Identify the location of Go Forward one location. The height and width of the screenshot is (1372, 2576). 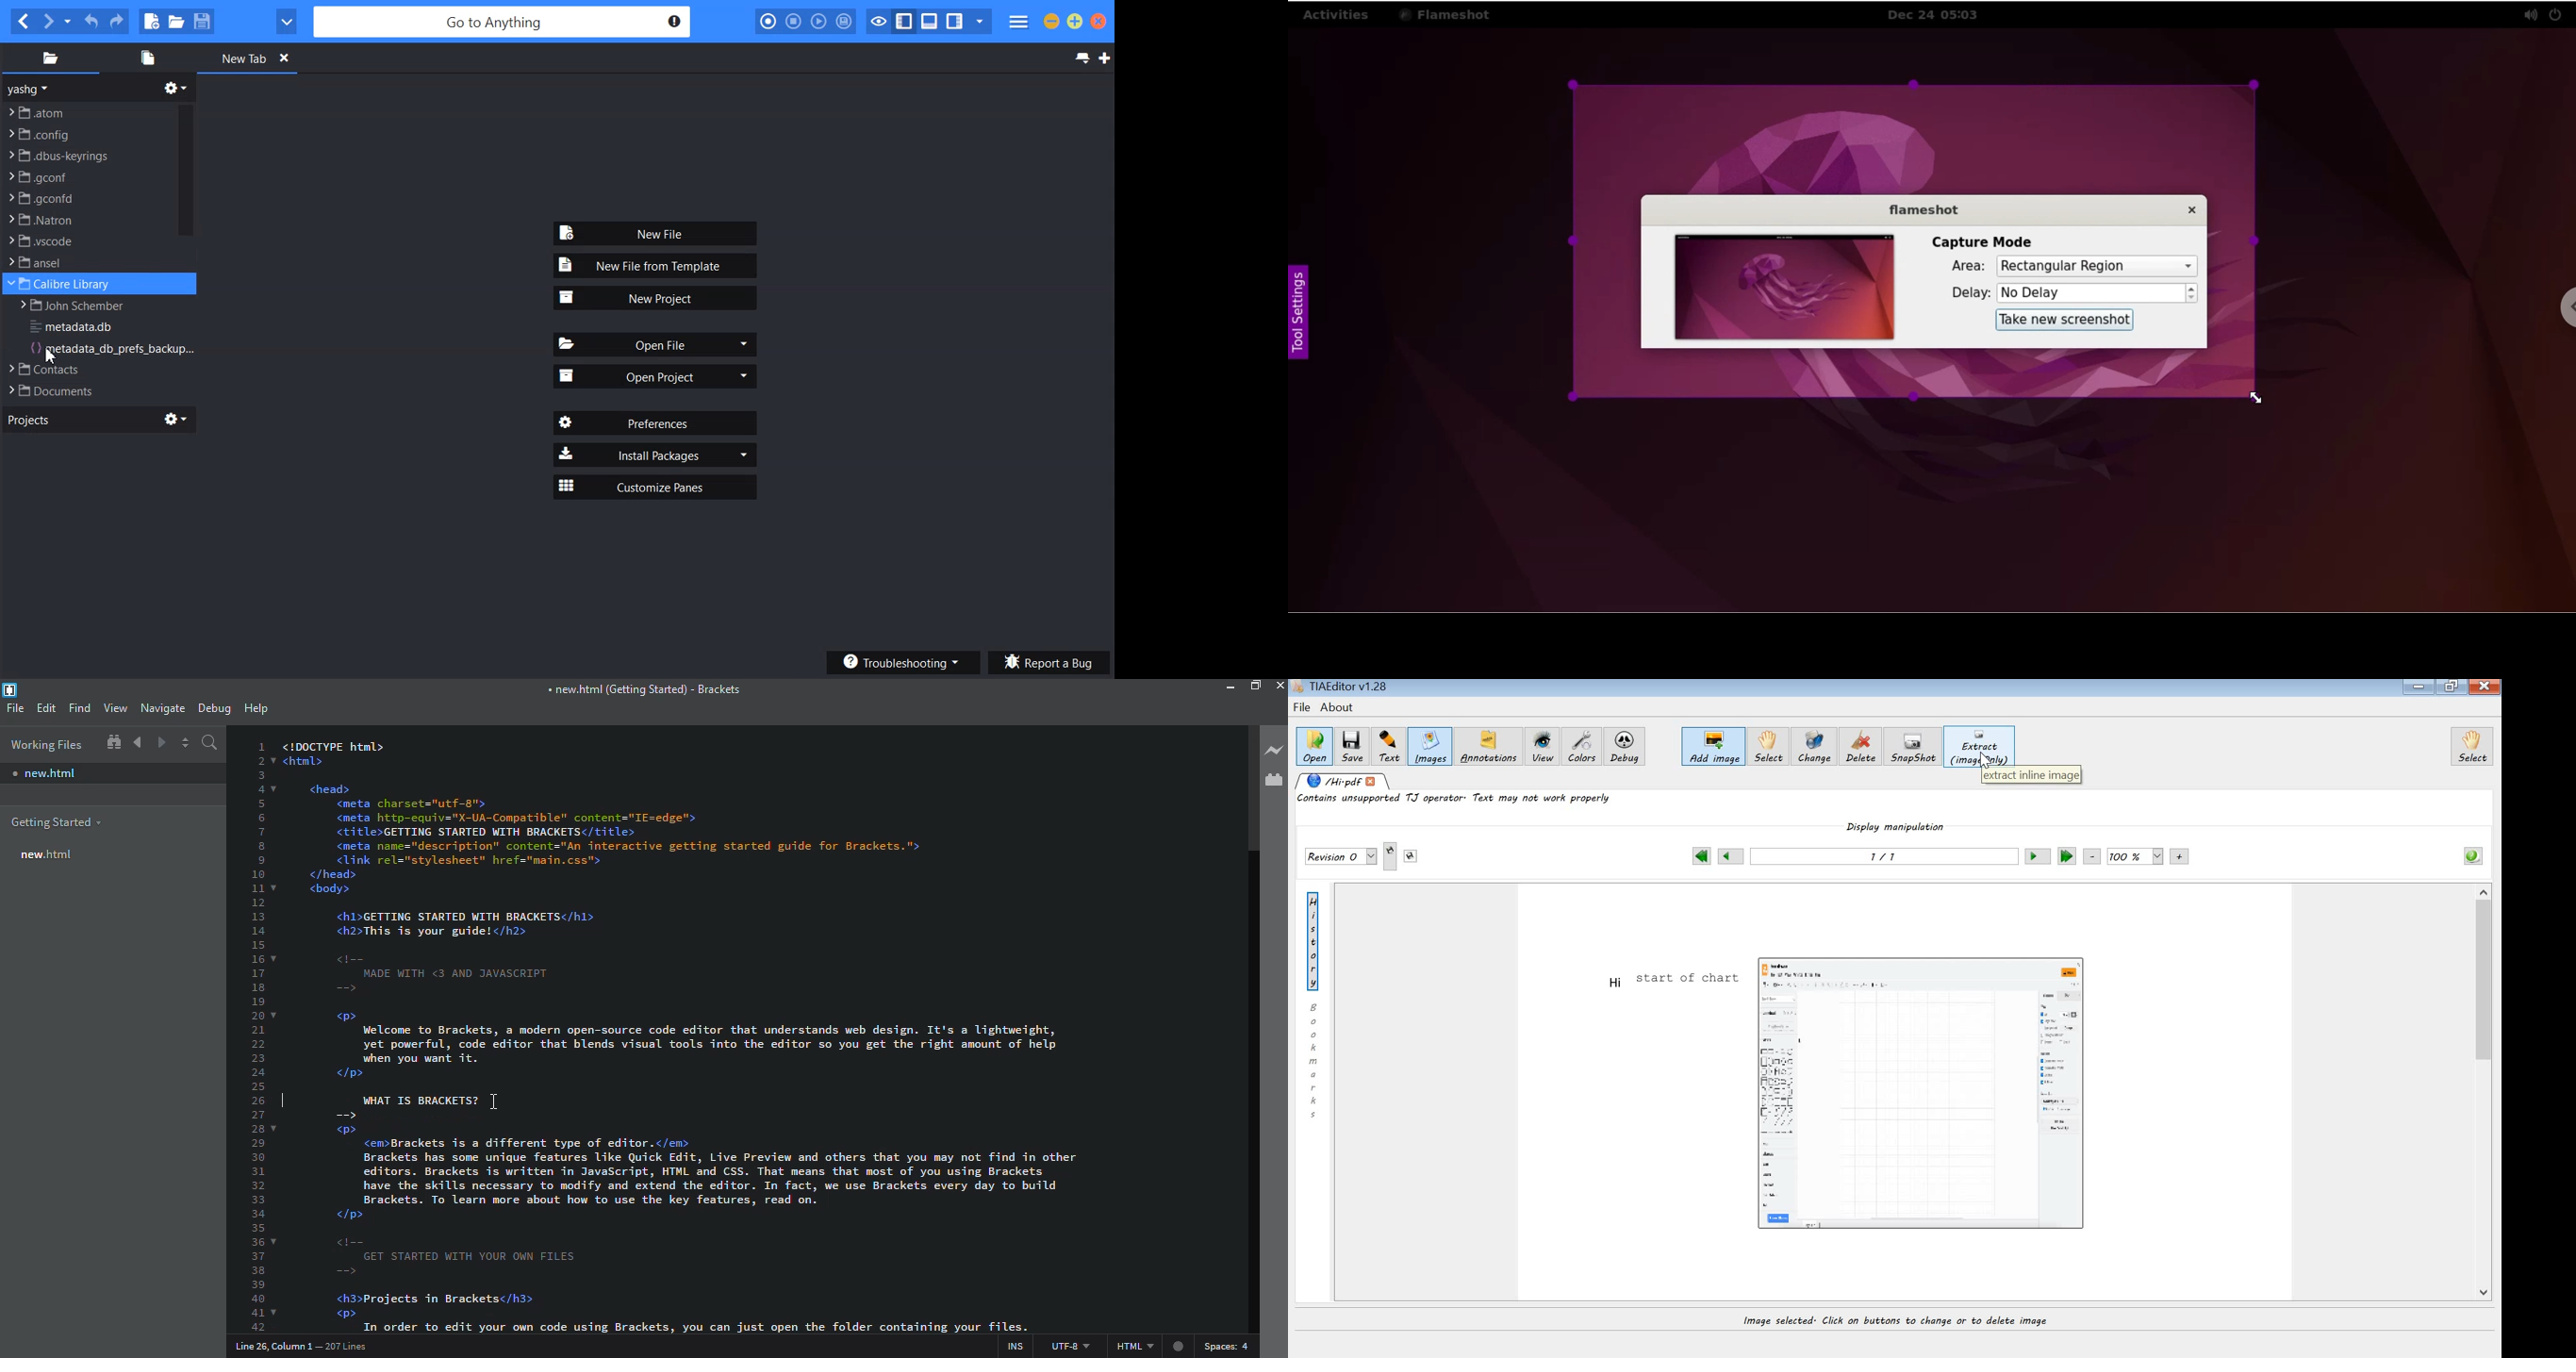
(47, 22).